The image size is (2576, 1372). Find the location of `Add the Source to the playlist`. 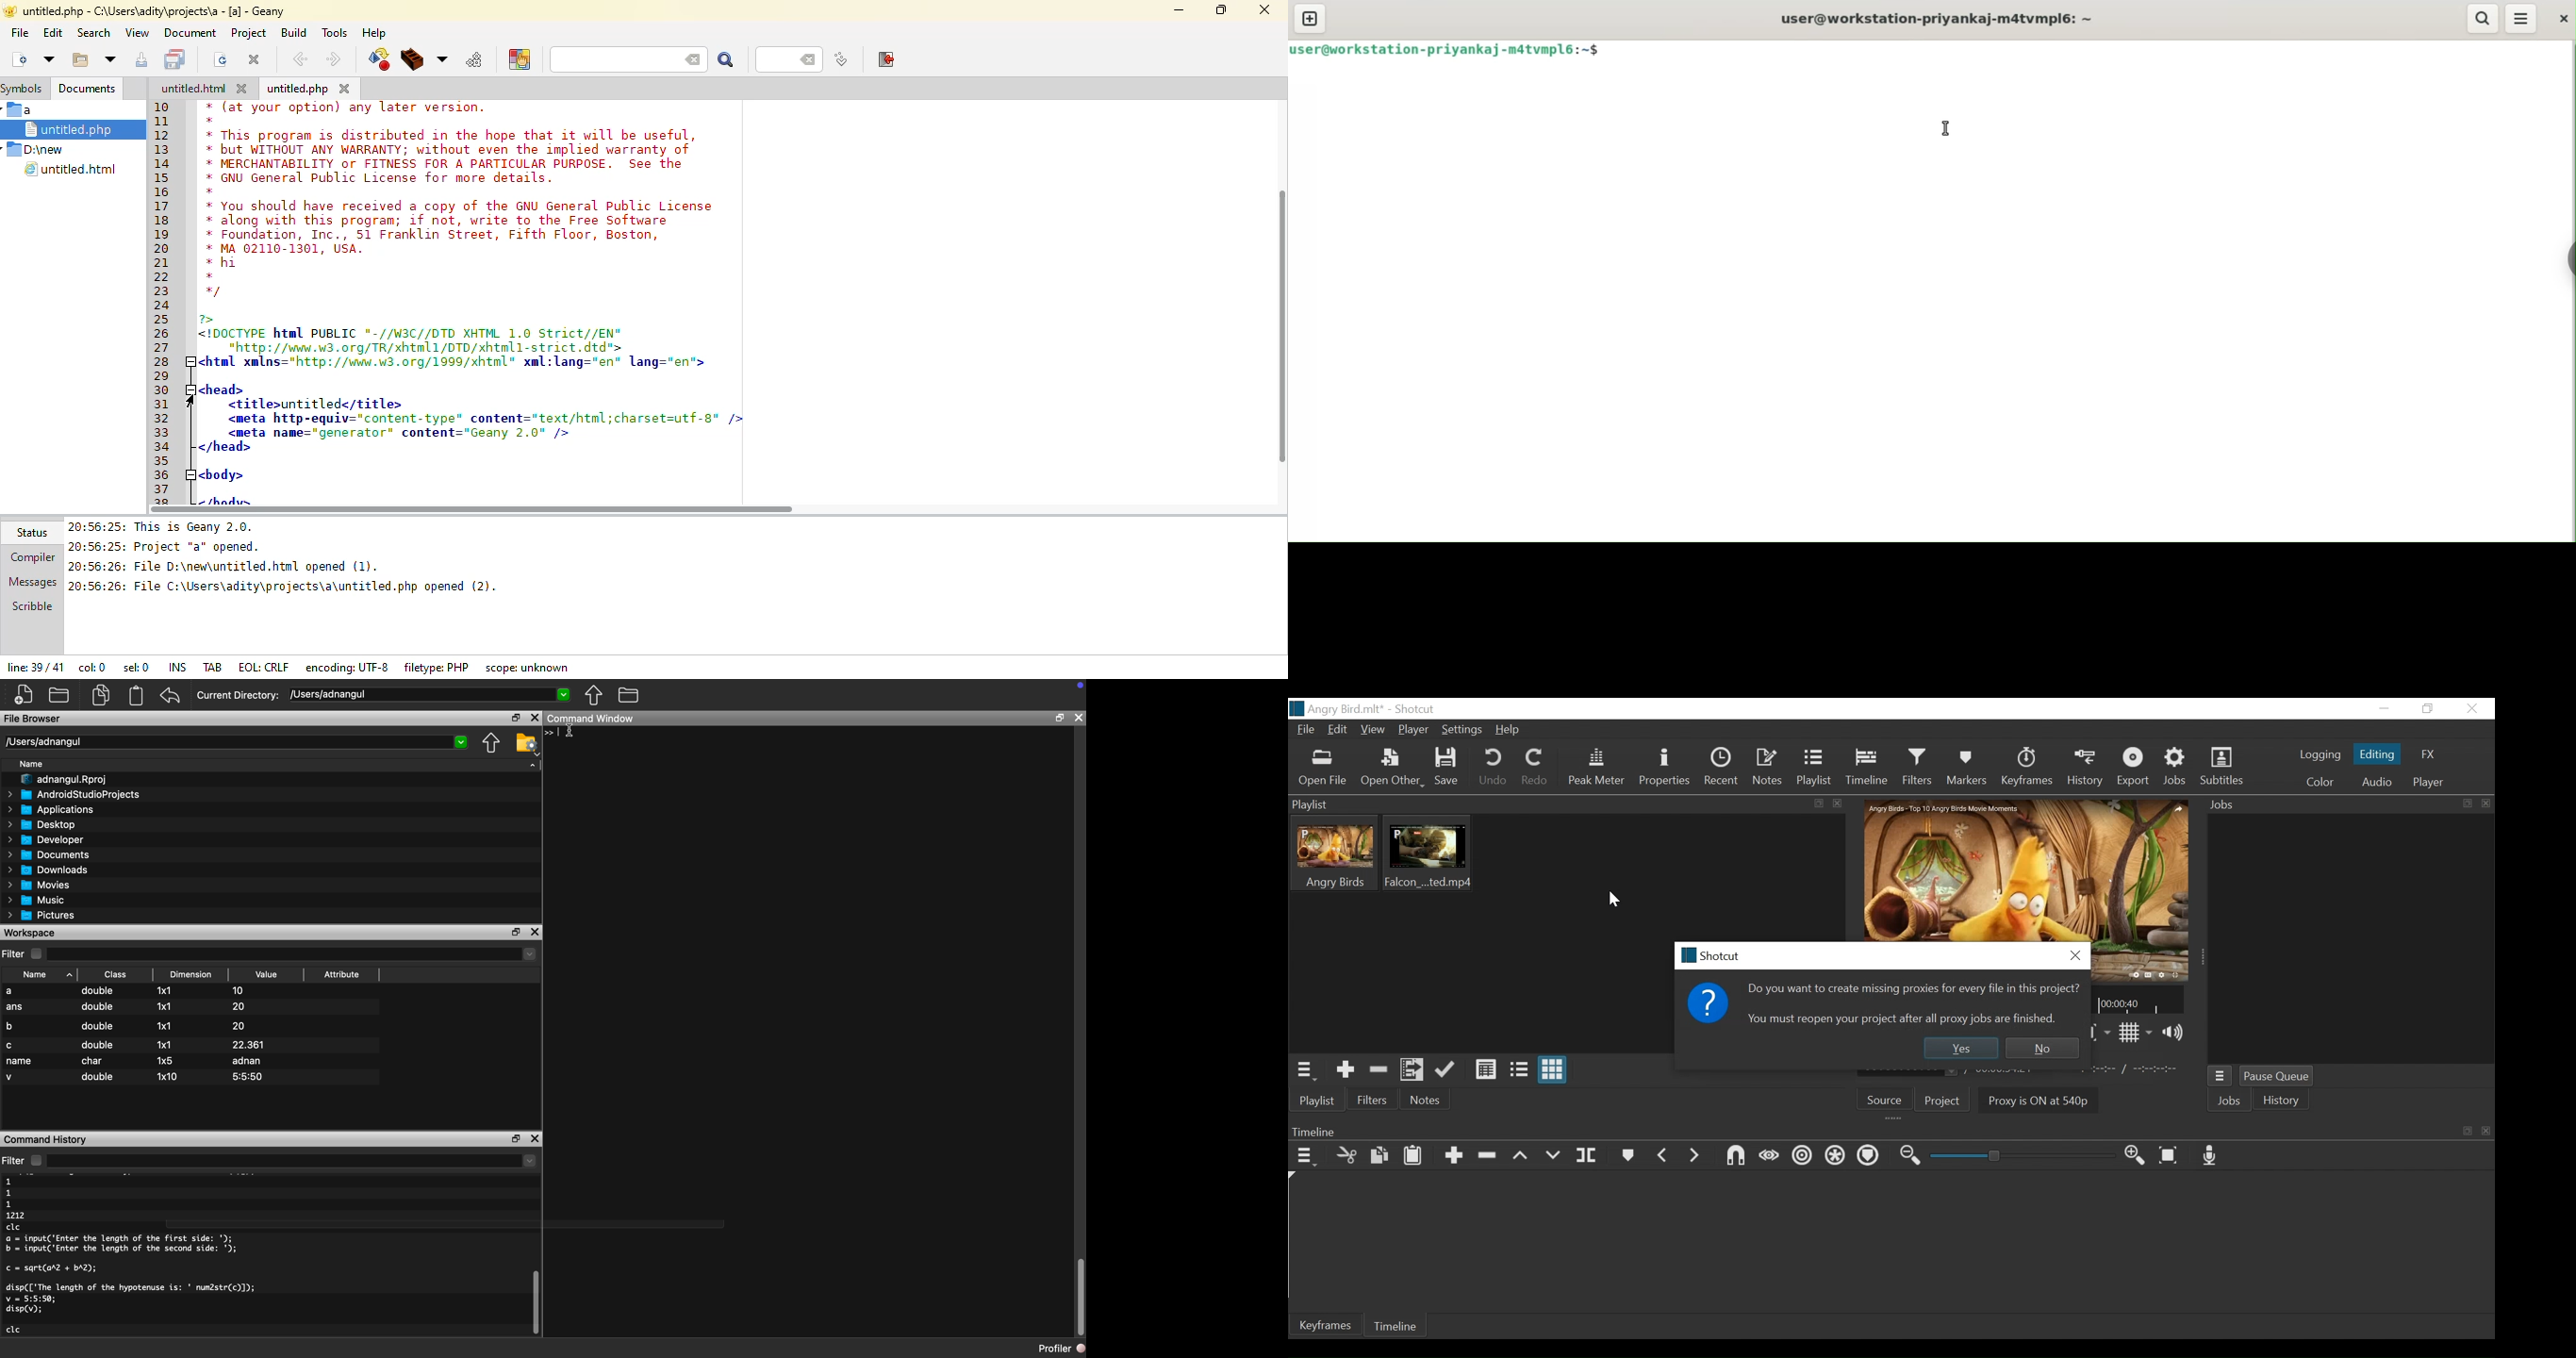

Add the Source to the playlist is located at coordinates (1344, 1069).